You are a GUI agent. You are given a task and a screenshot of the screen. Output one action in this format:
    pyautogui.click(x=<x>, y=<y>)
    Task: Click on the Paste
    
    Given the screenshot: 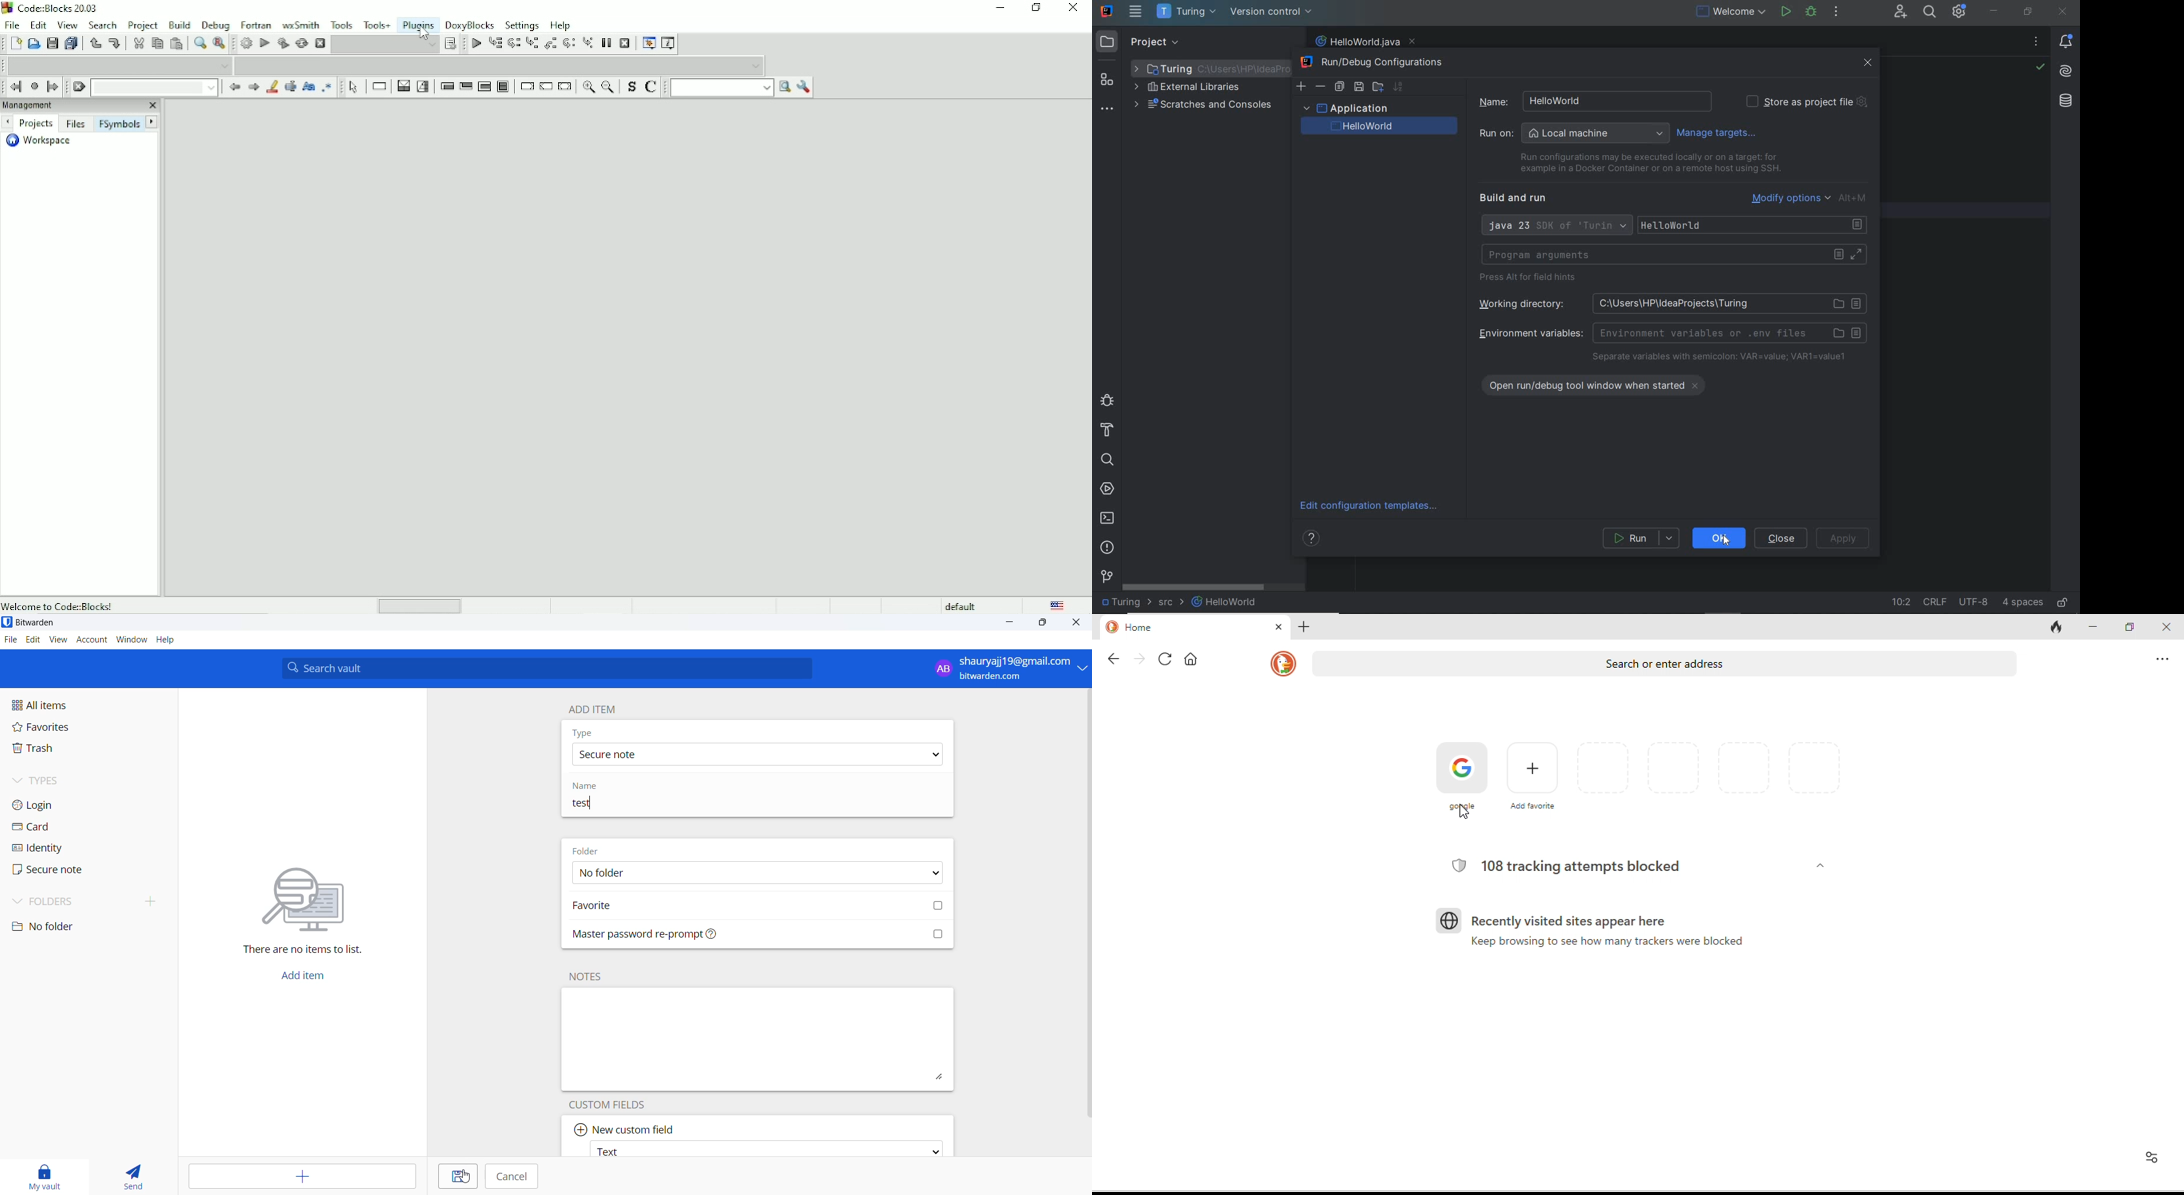 What is the action you would take?
    pyautogui.click(x=178, y=44)
    